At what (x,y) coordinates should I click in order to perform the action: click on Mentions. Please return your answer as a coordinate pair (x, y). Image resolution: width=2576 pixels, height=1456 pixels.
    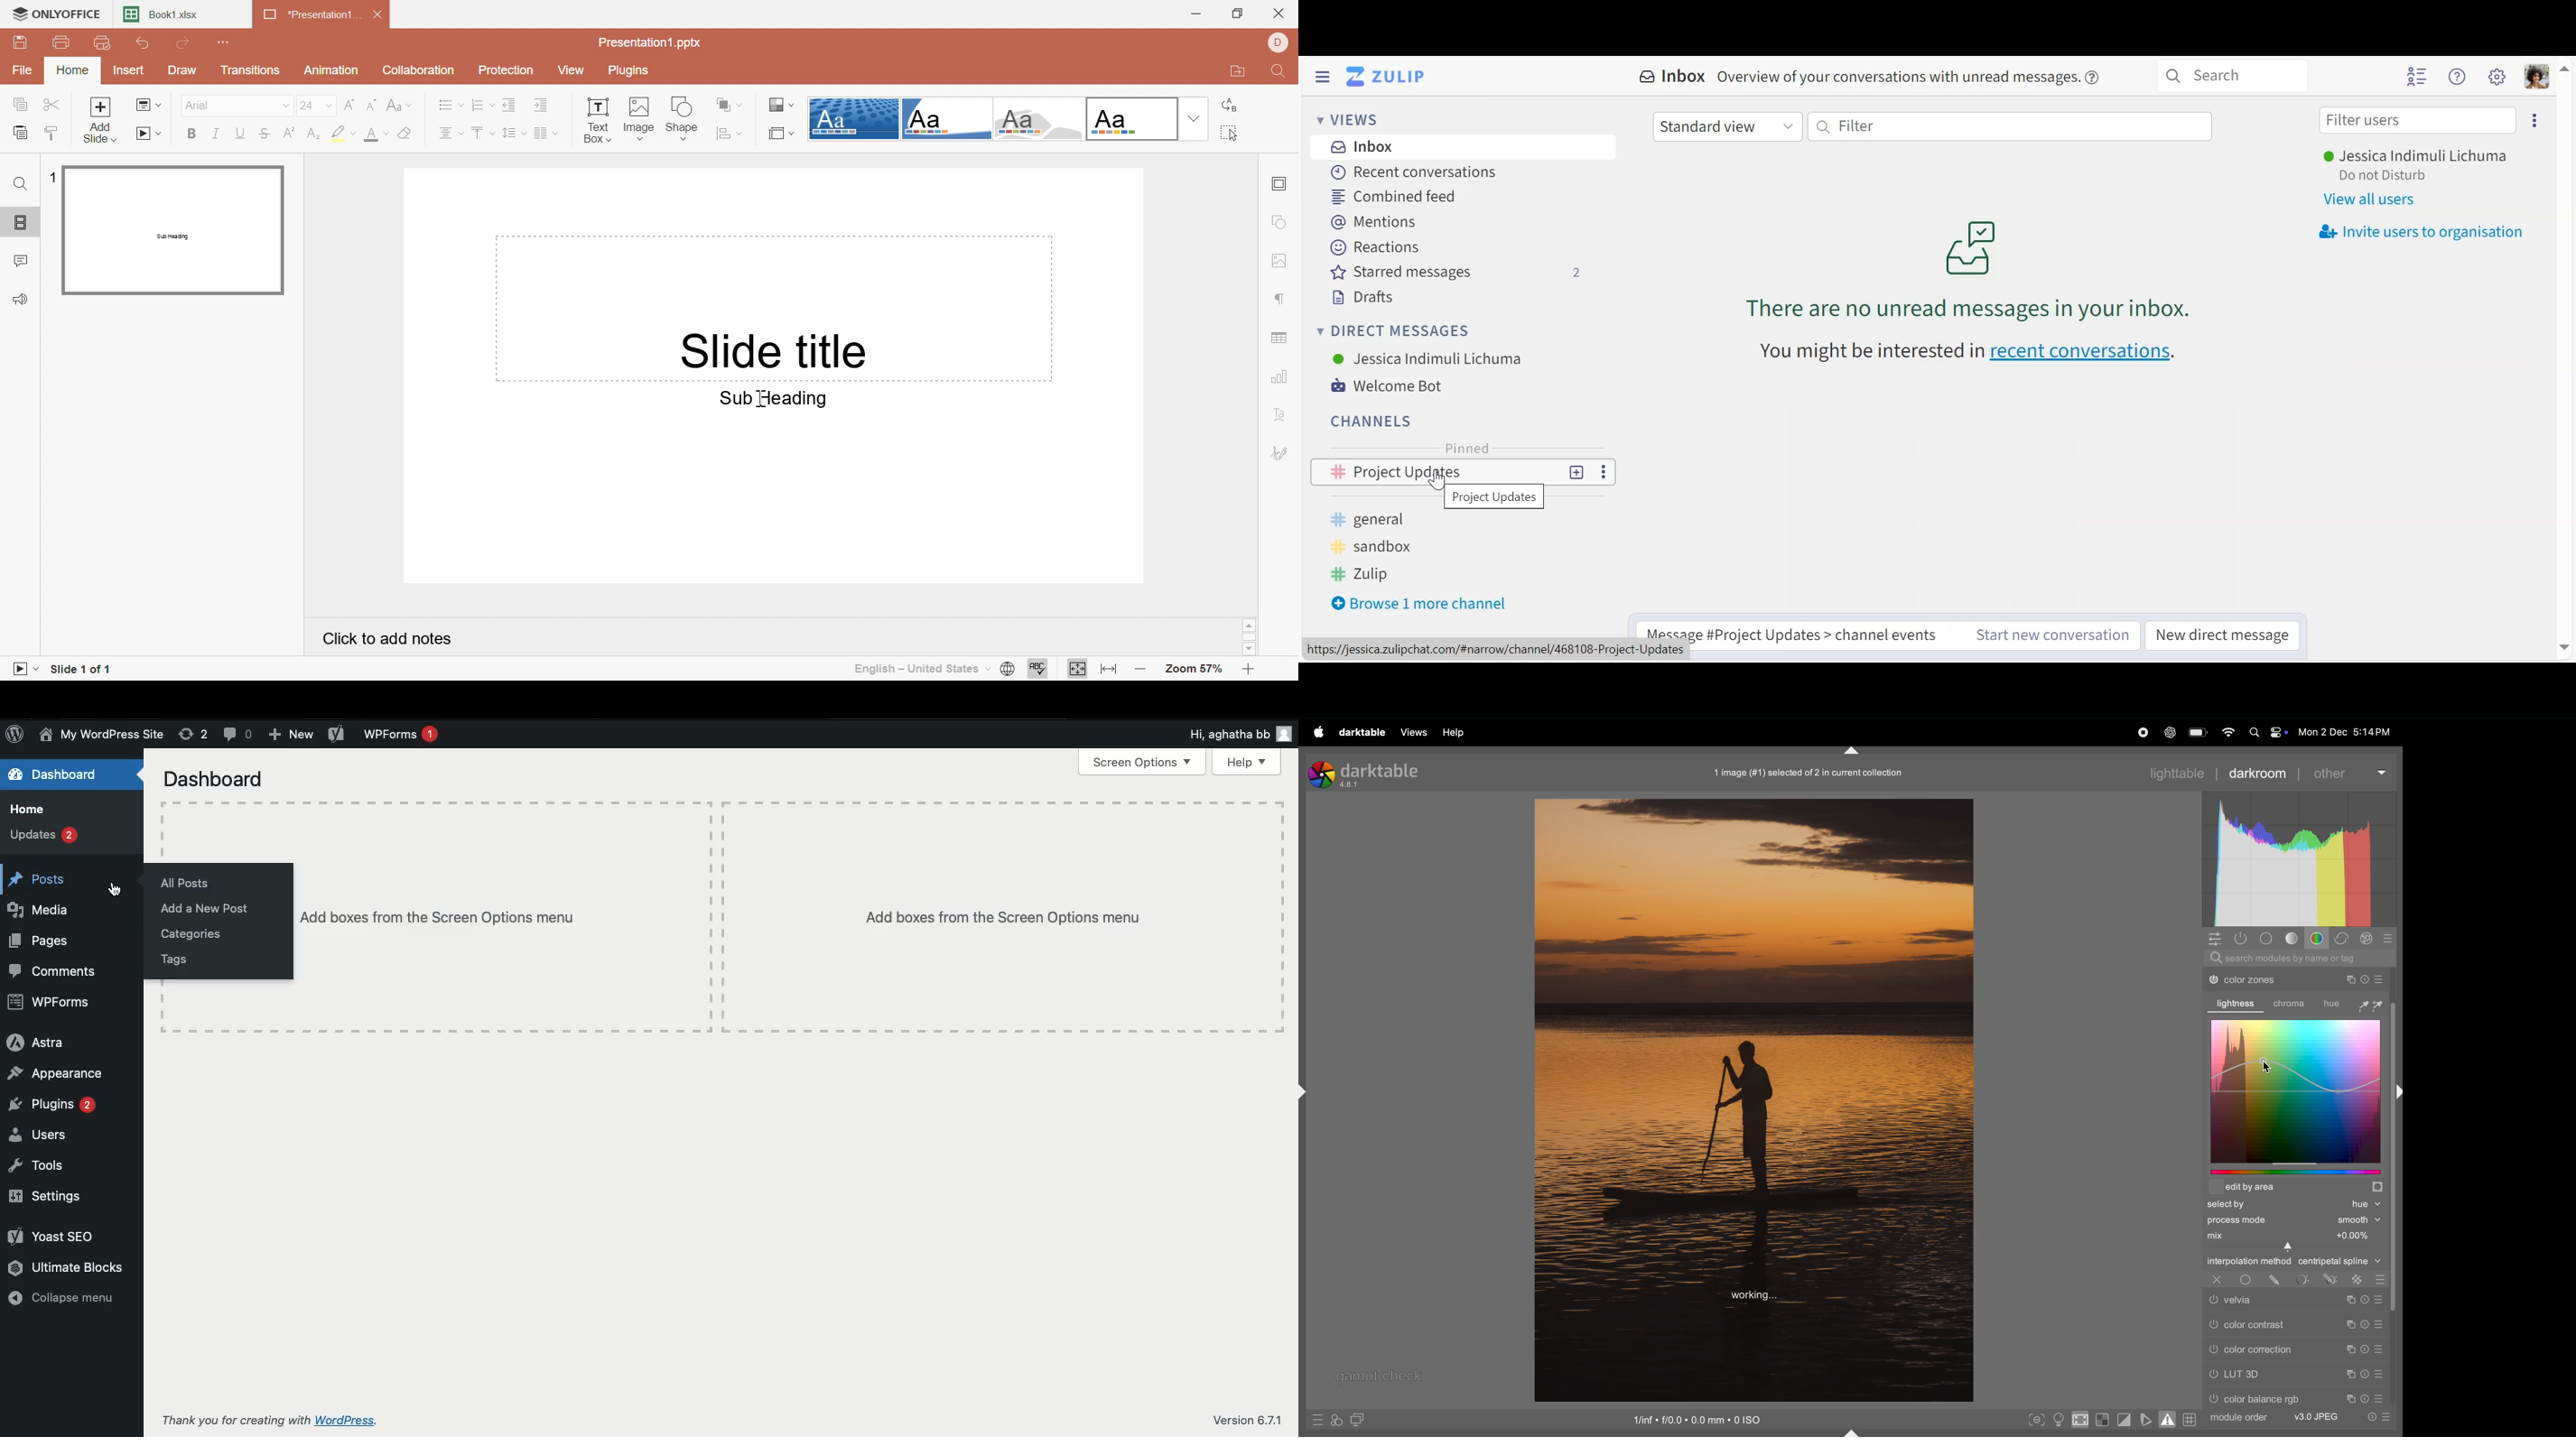
    Looking at the image, I should click on (1378, 222).